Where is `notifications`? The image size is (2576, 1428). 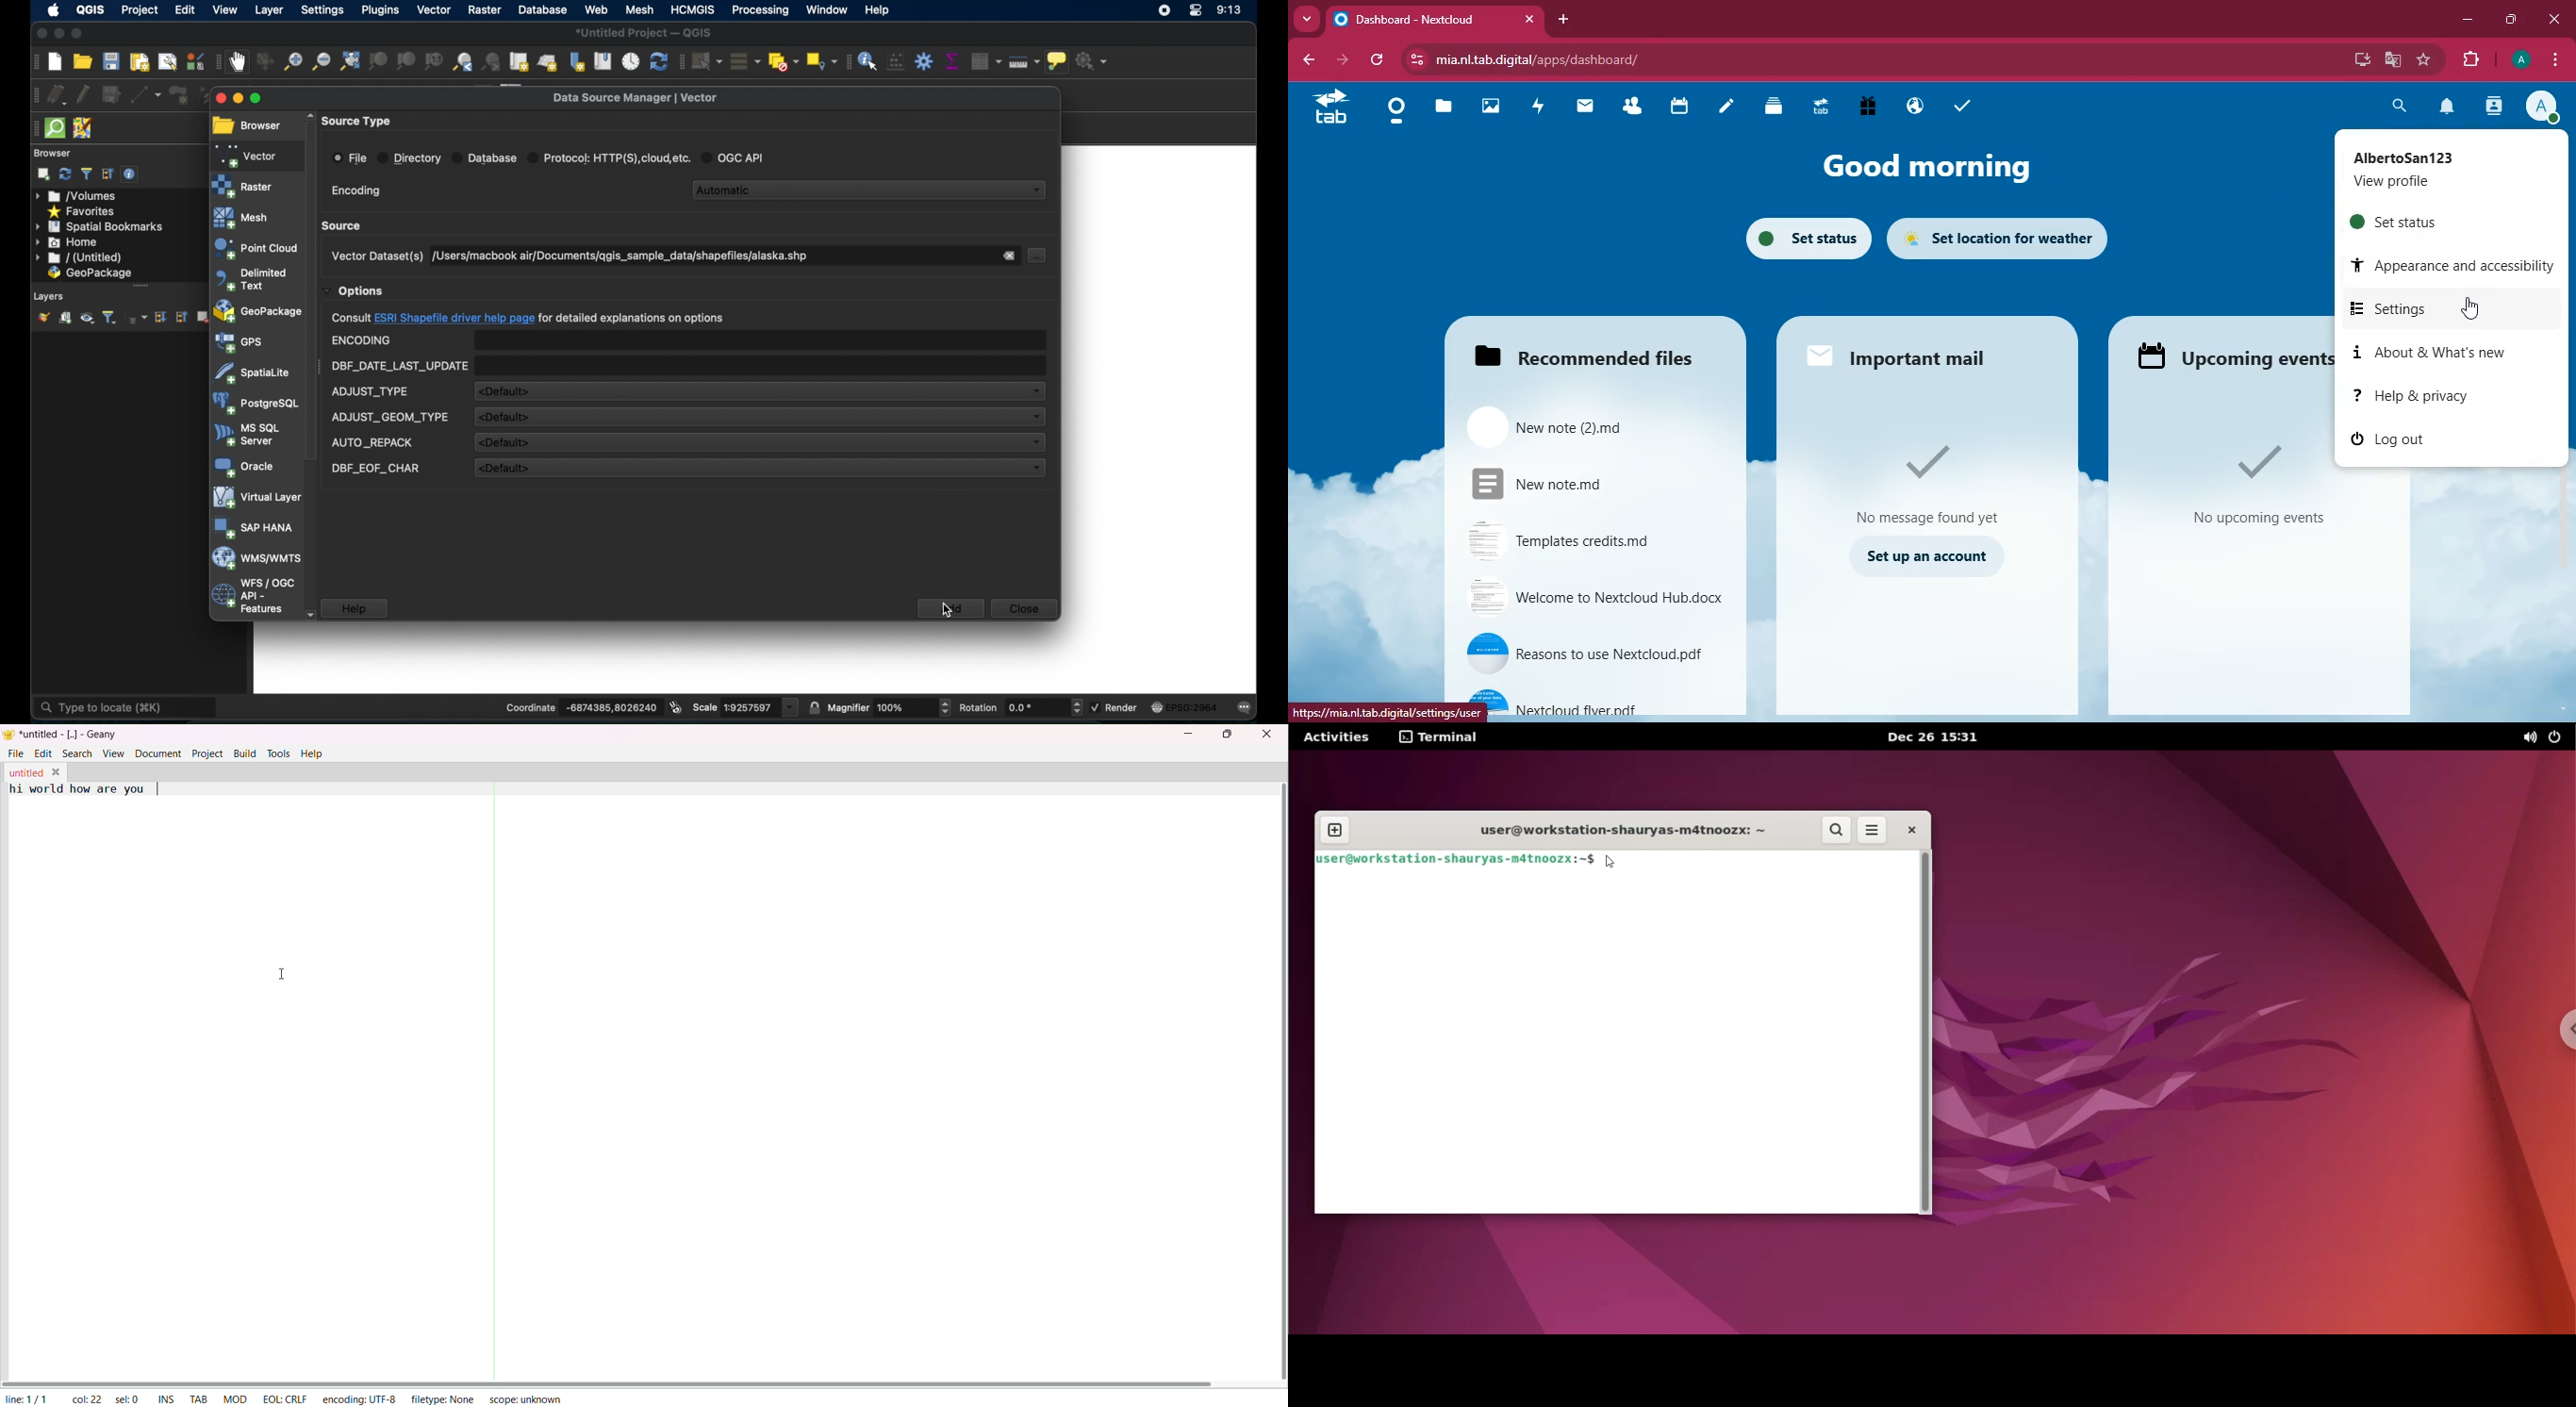
notifications is located at coordinates (2444, 108).